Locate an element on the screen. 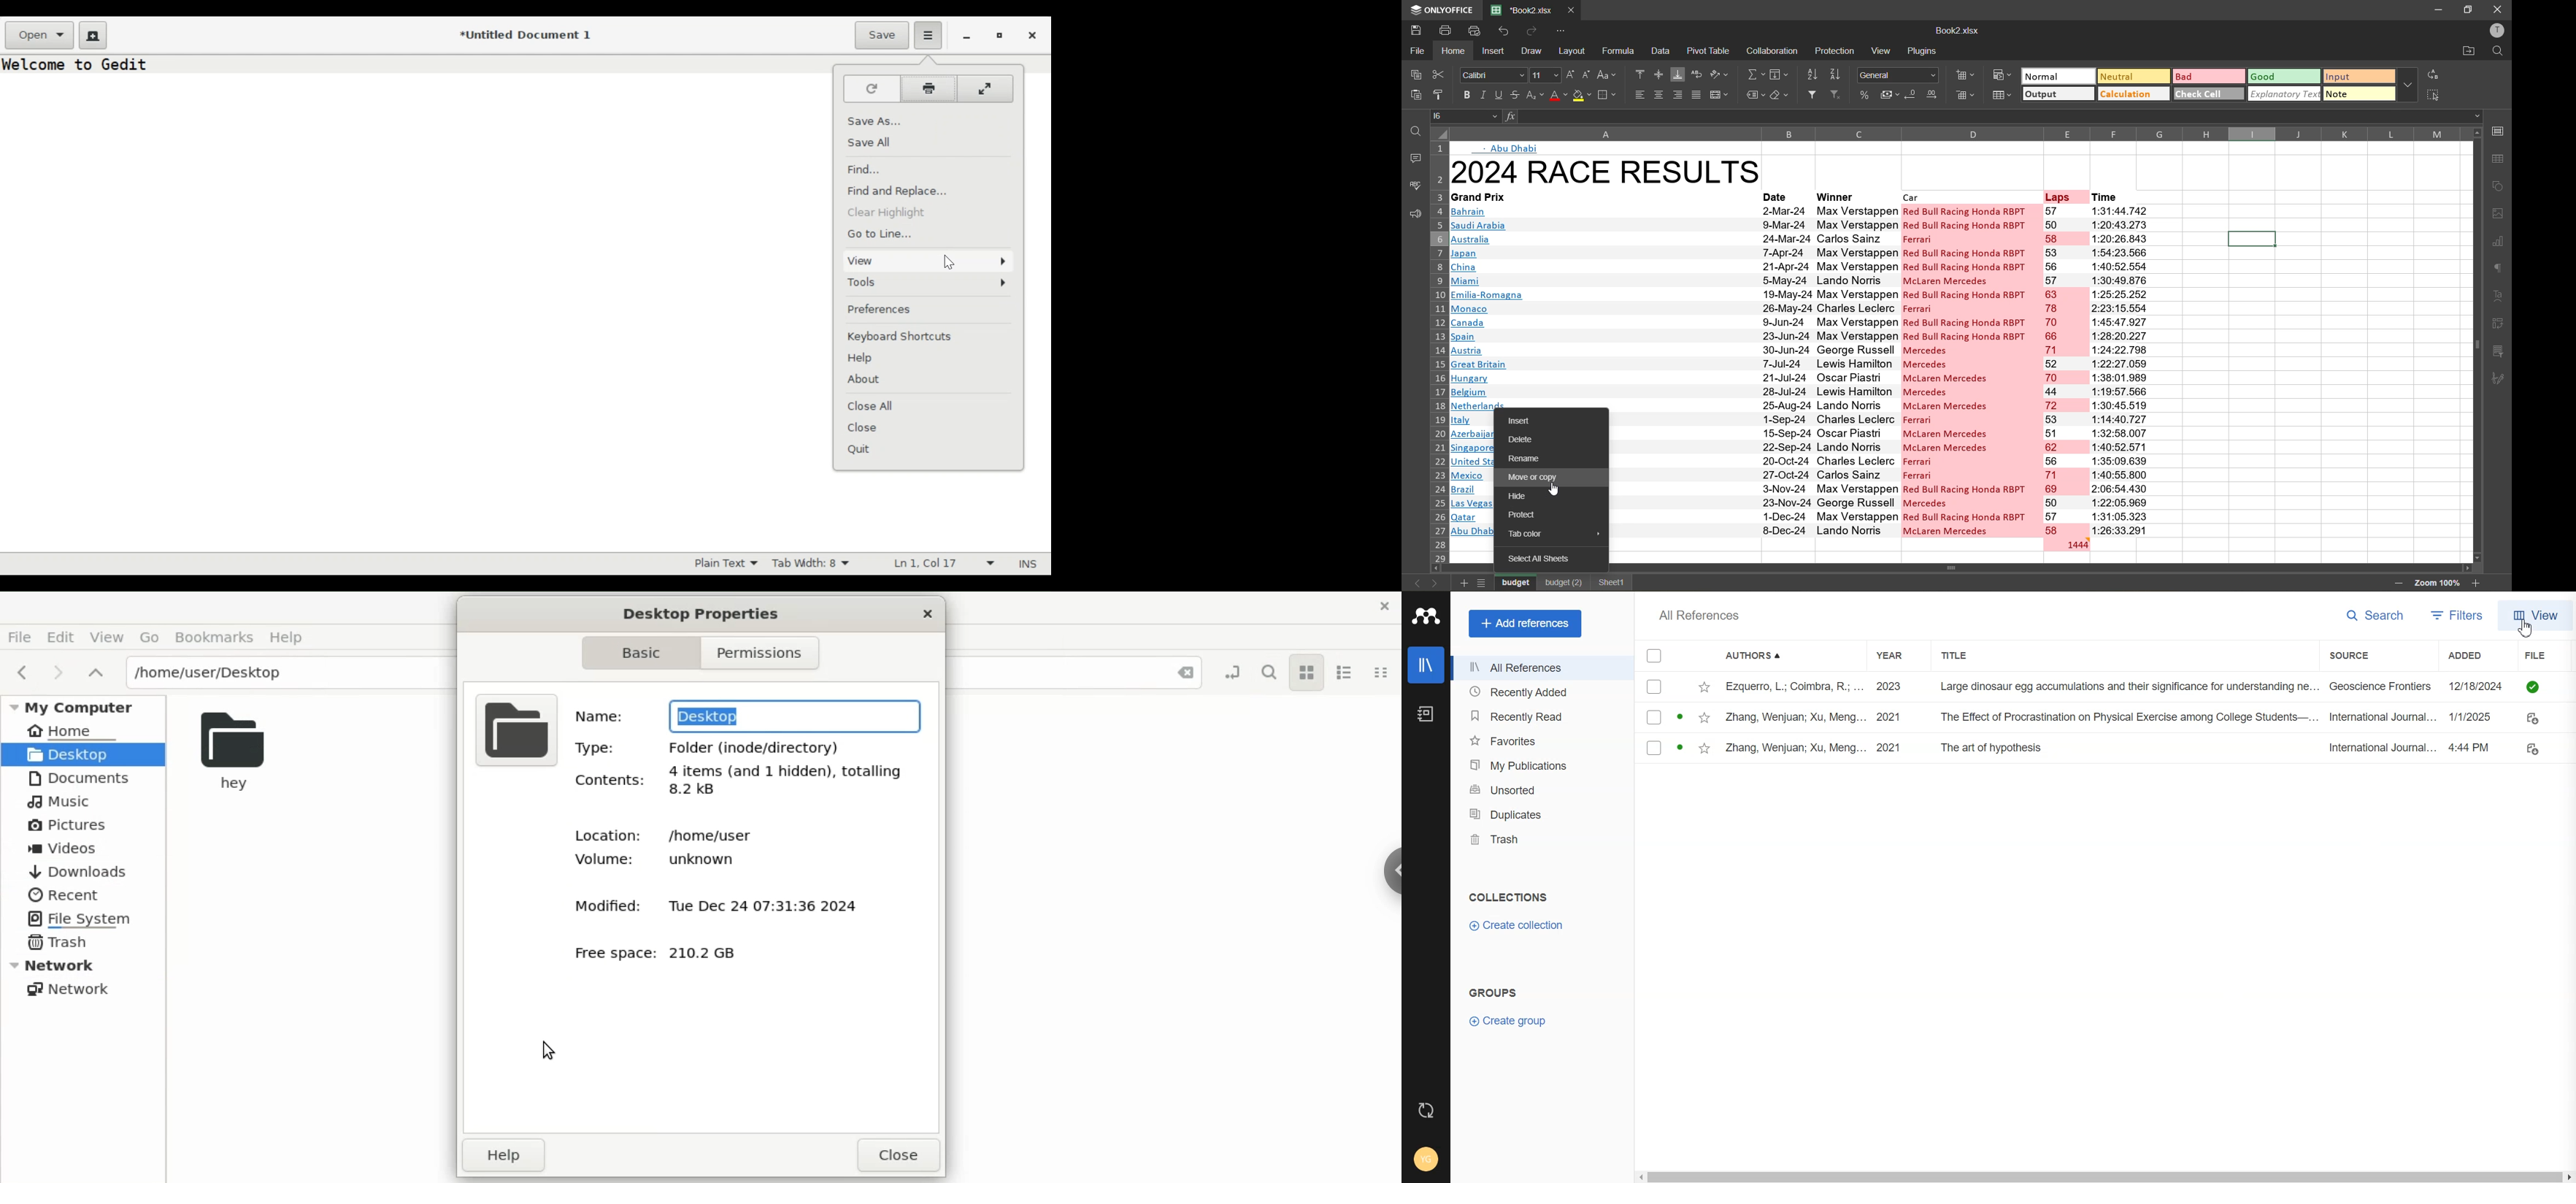 The width and height of the screenshot is (2576, 1204). decrease decimal is located at coordinates (1913, 95).